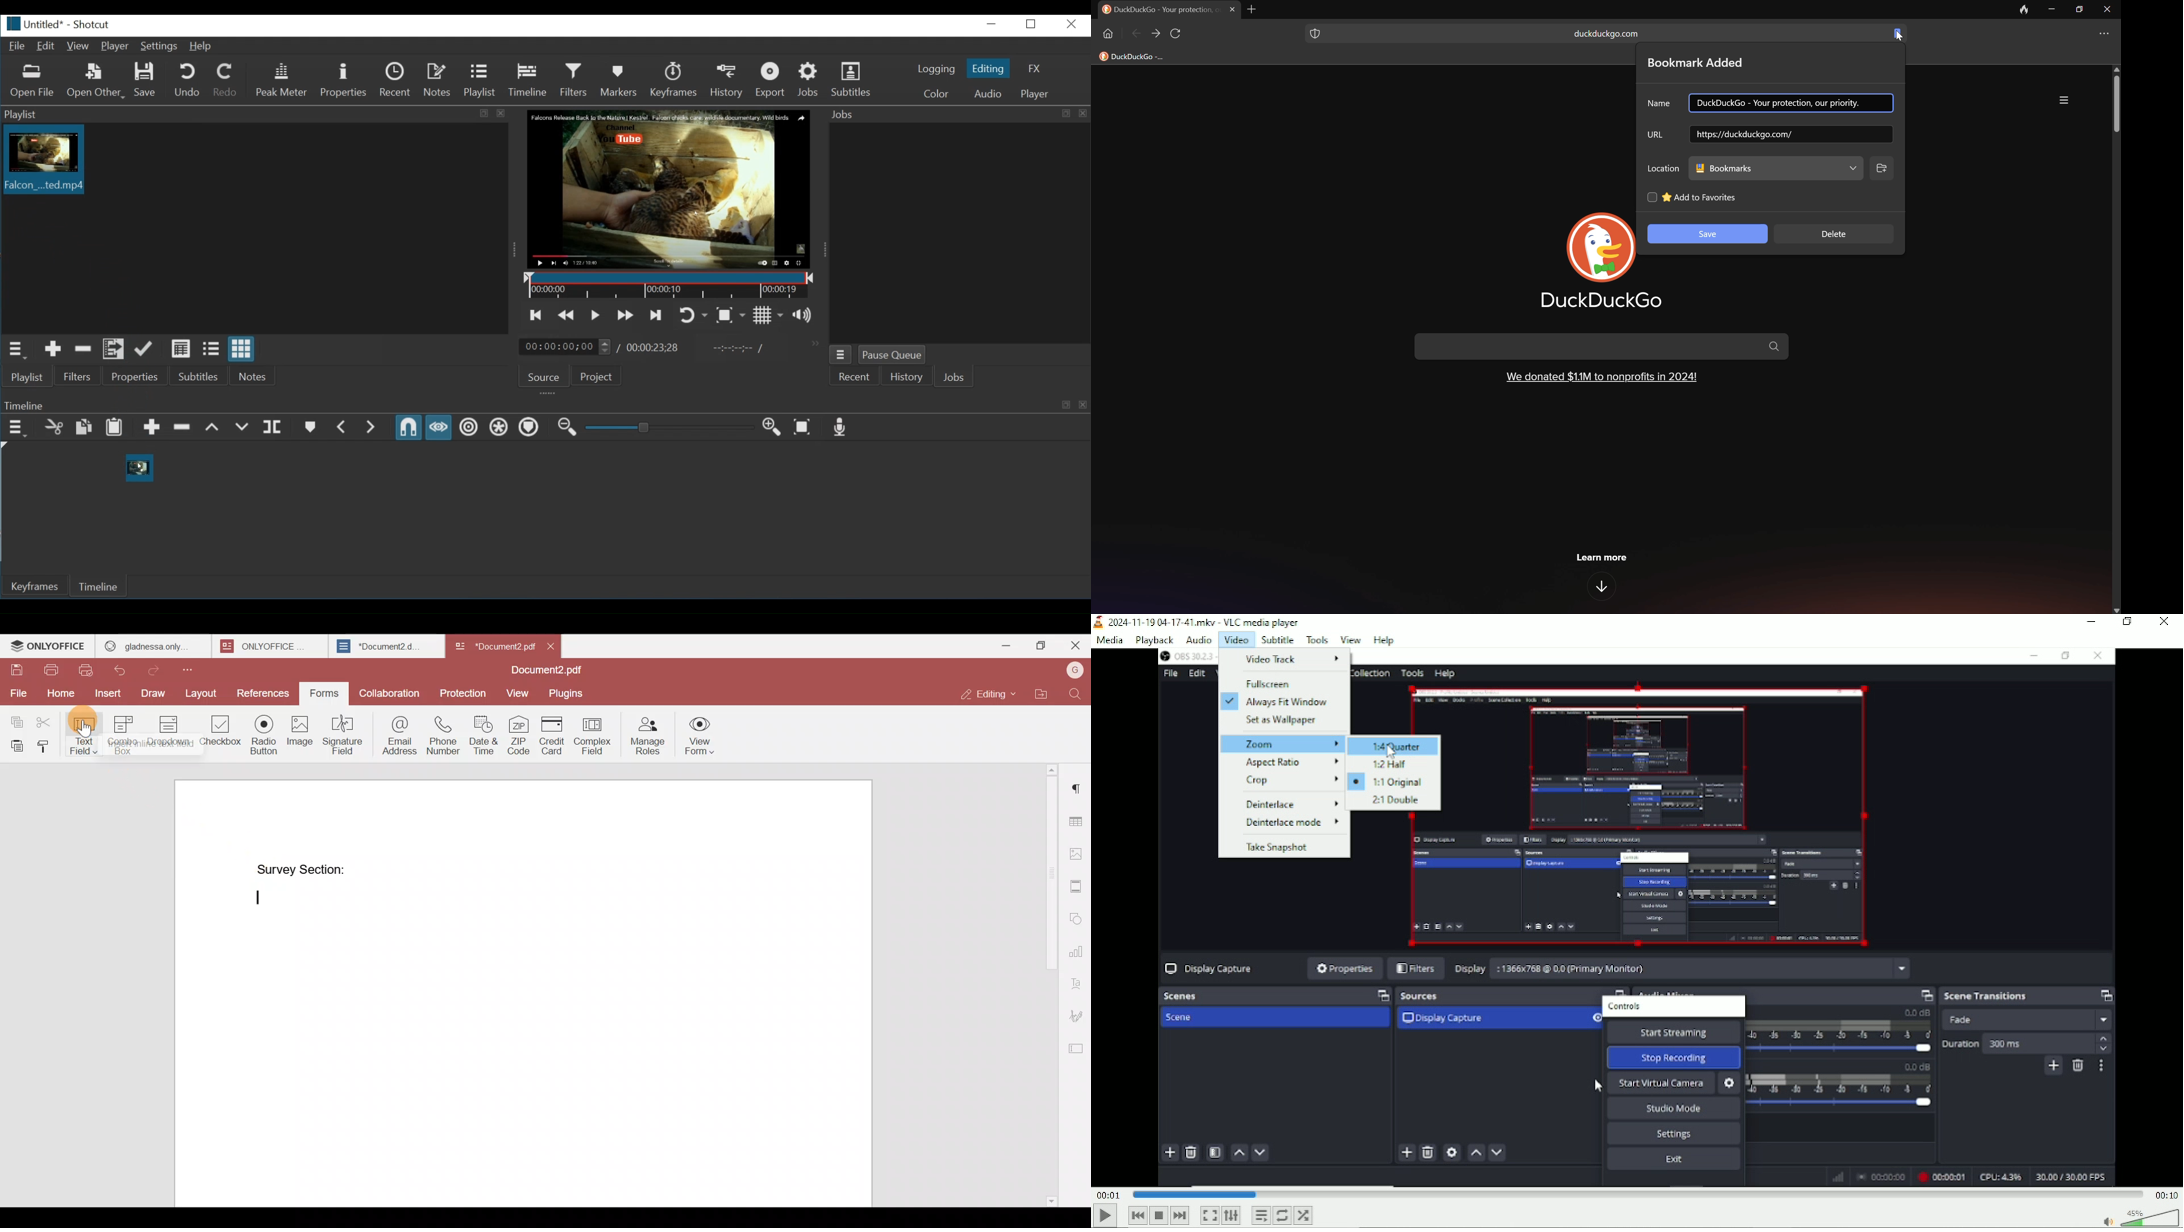 The width and height of the screenshot is (2184, 1232). Describe the element at coordinates (114, 428) in the screenshot. I see `Paste` at that location.